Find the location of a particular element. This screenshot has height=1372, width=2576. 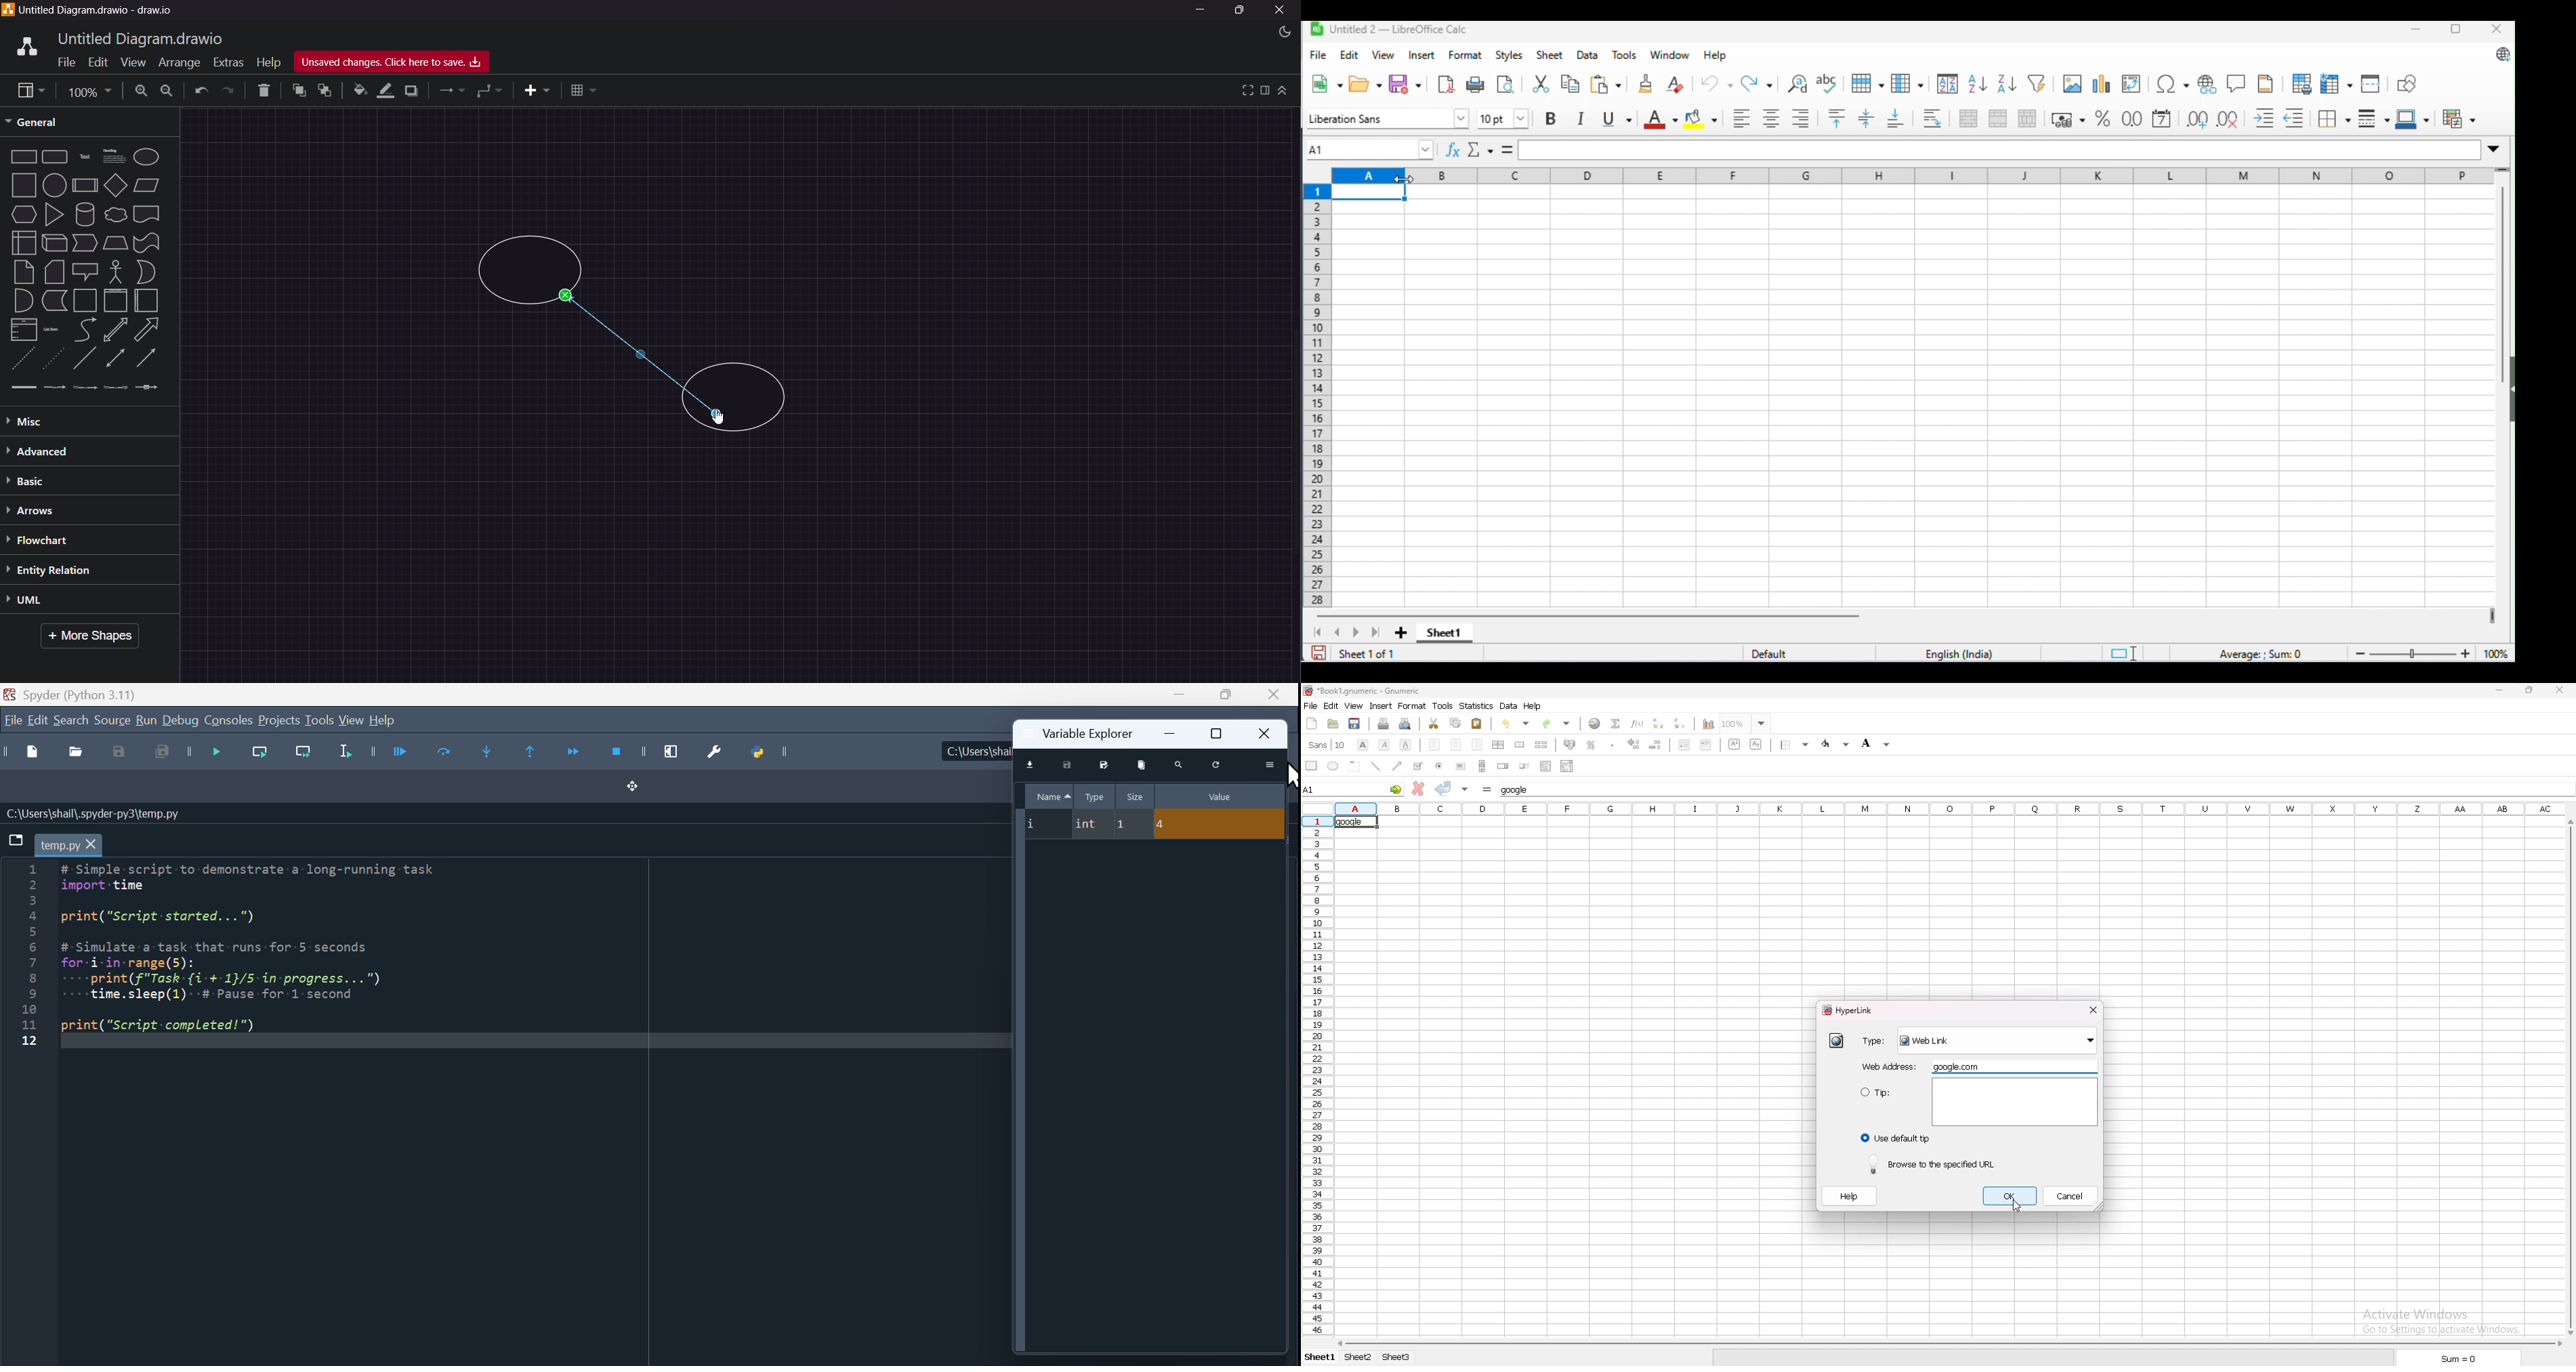

connections is located at coordinates (451, 91).